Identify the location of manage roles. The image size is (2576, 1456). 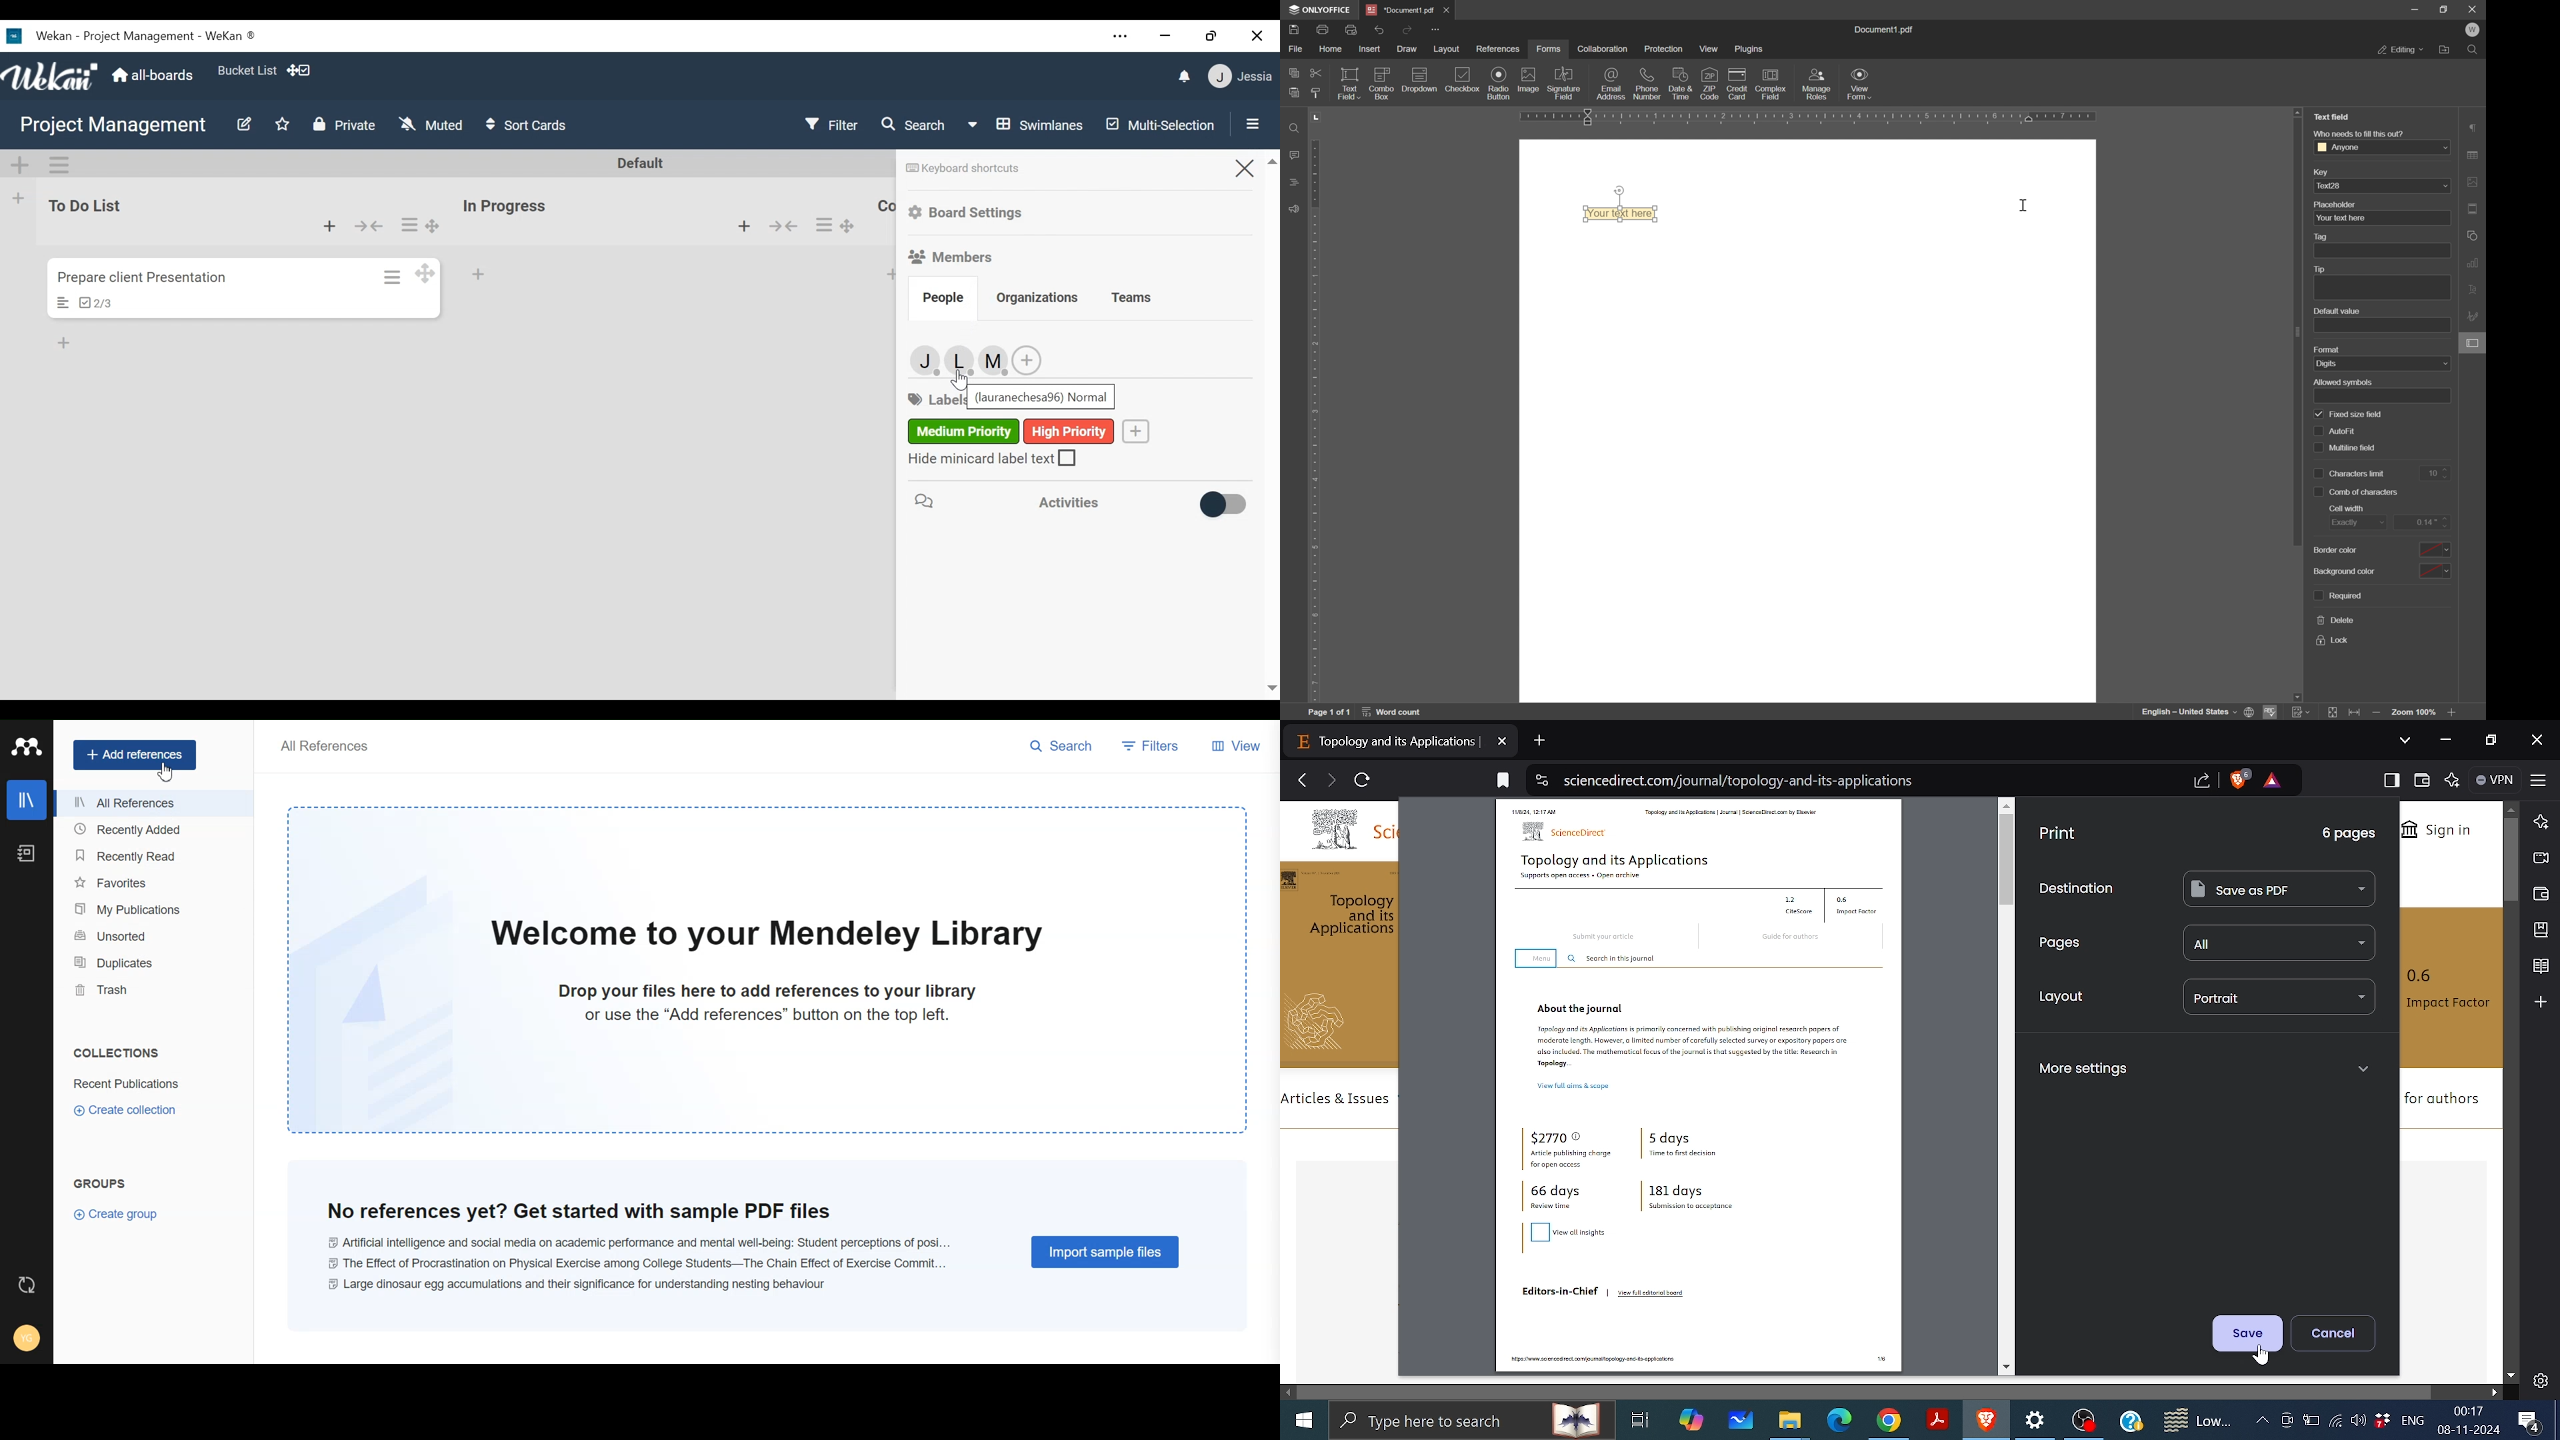
(1818, 83).